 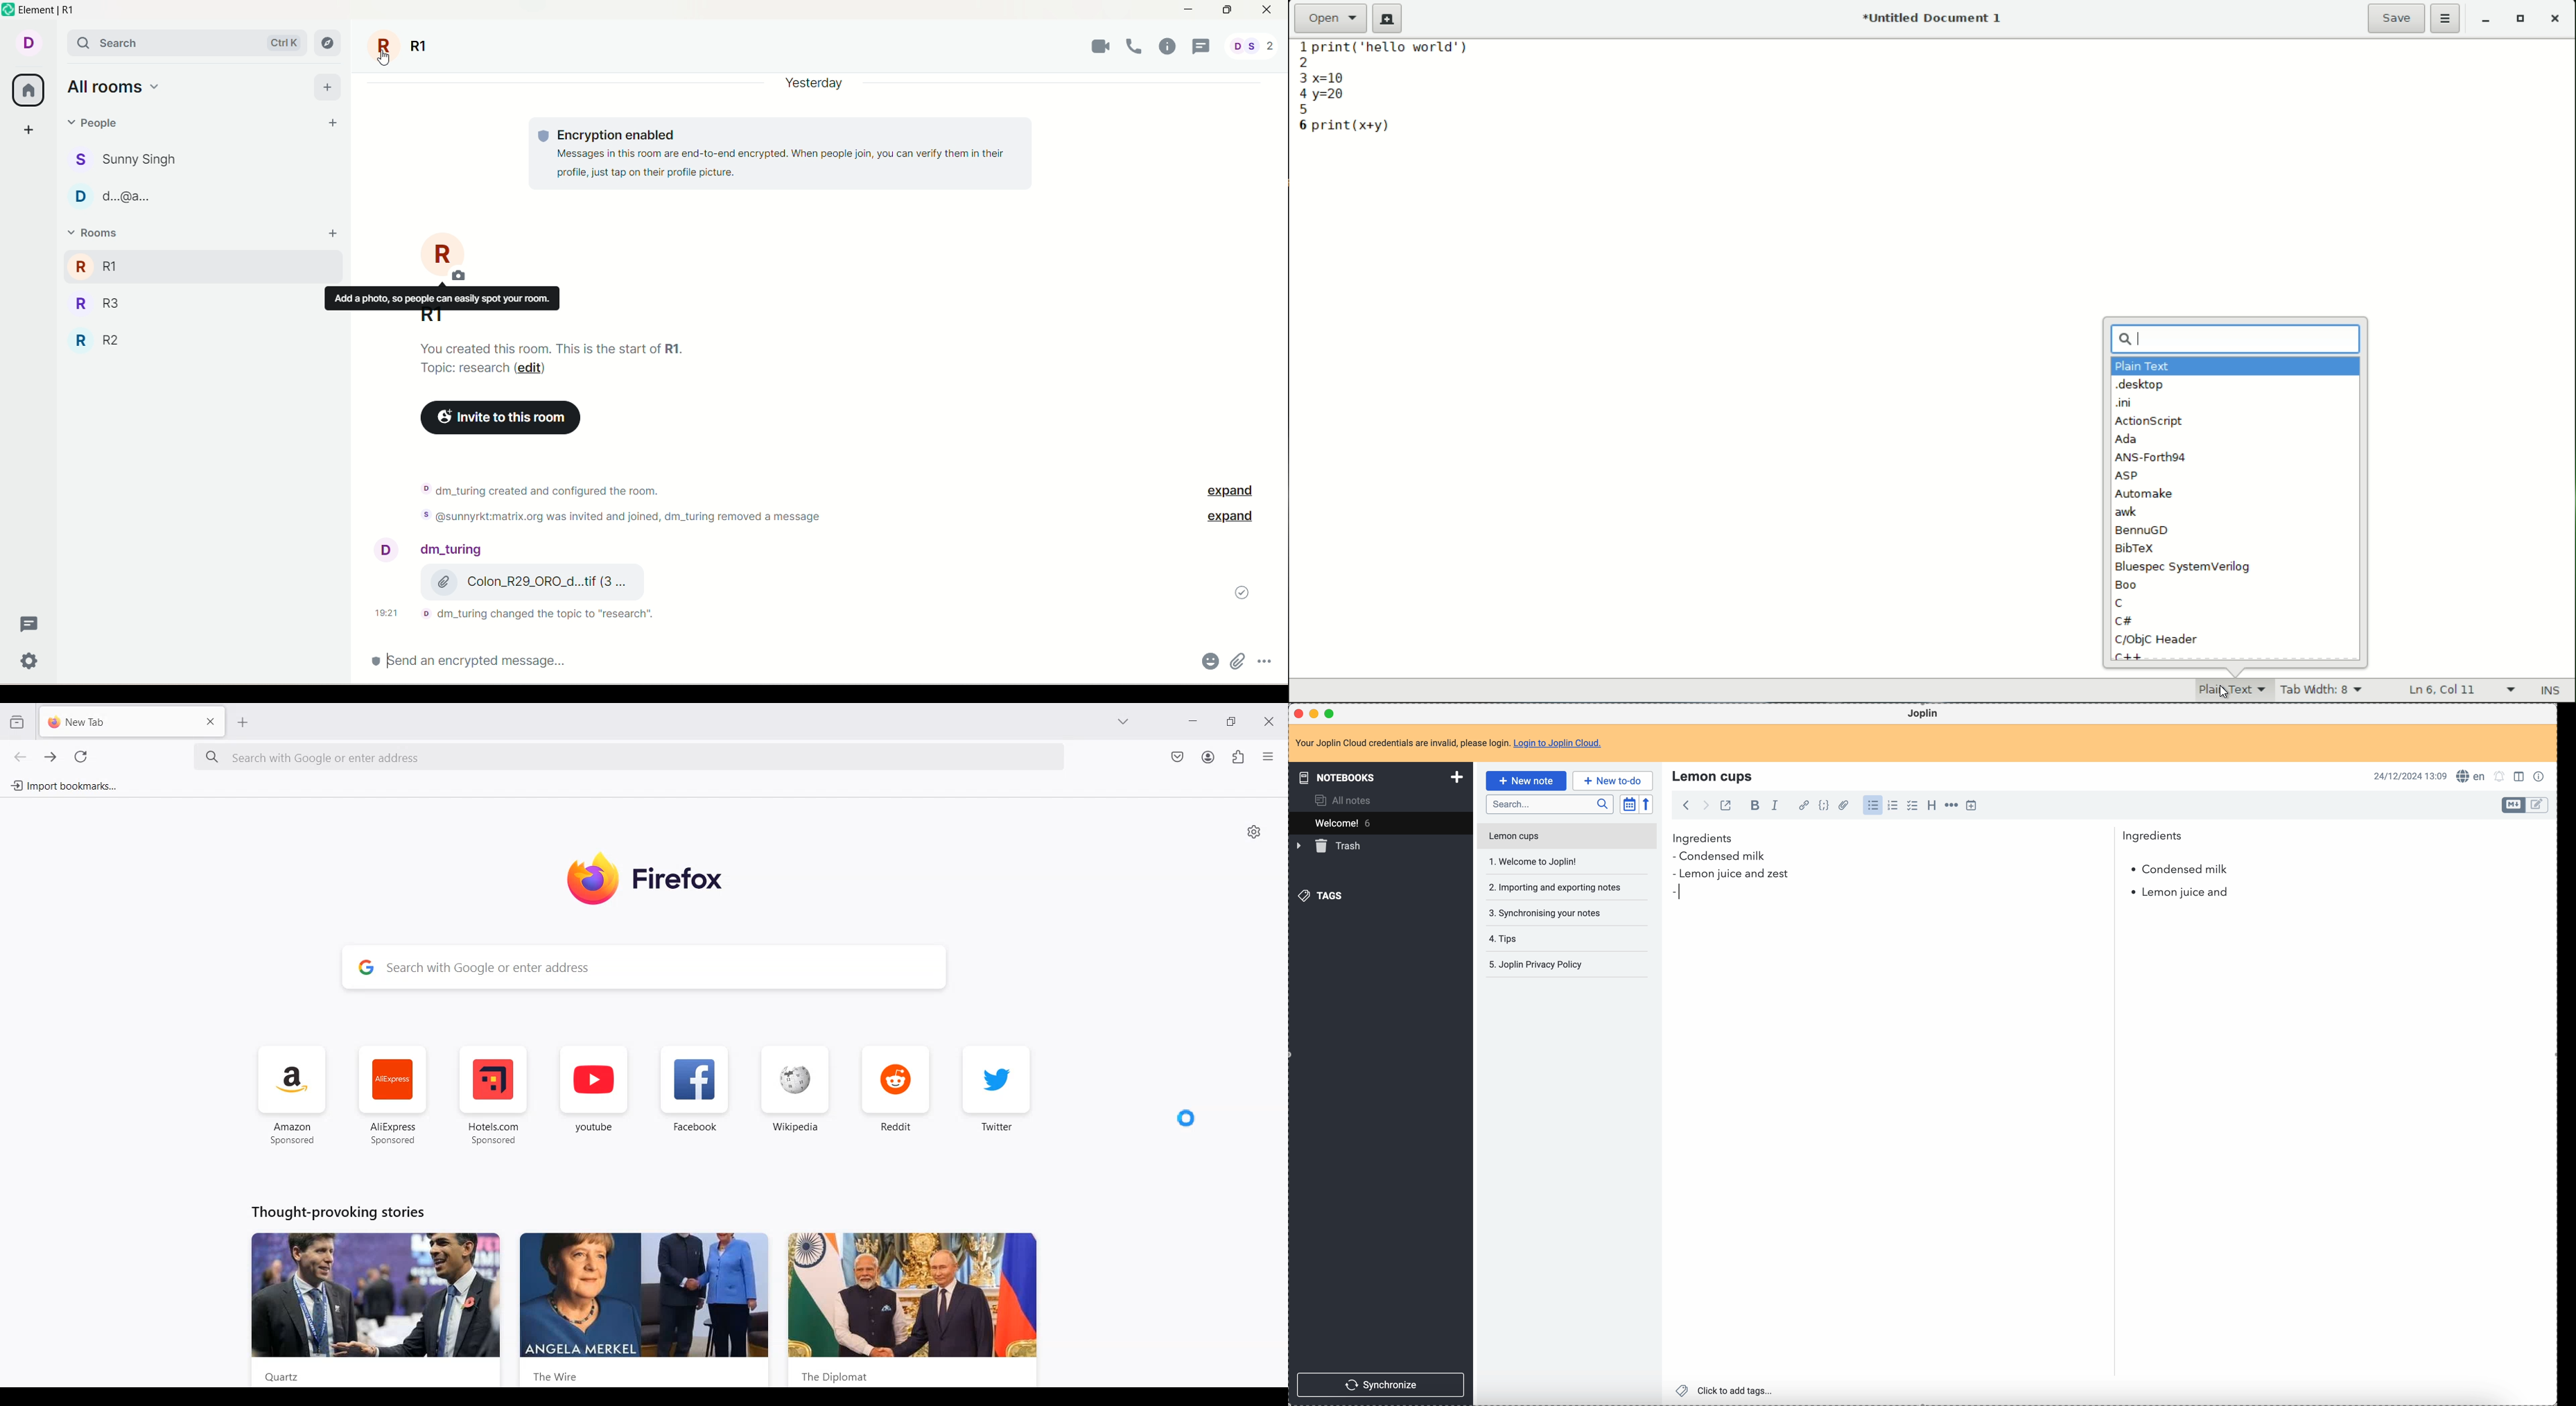 I want to click on options, so click(x=1270, y=662).